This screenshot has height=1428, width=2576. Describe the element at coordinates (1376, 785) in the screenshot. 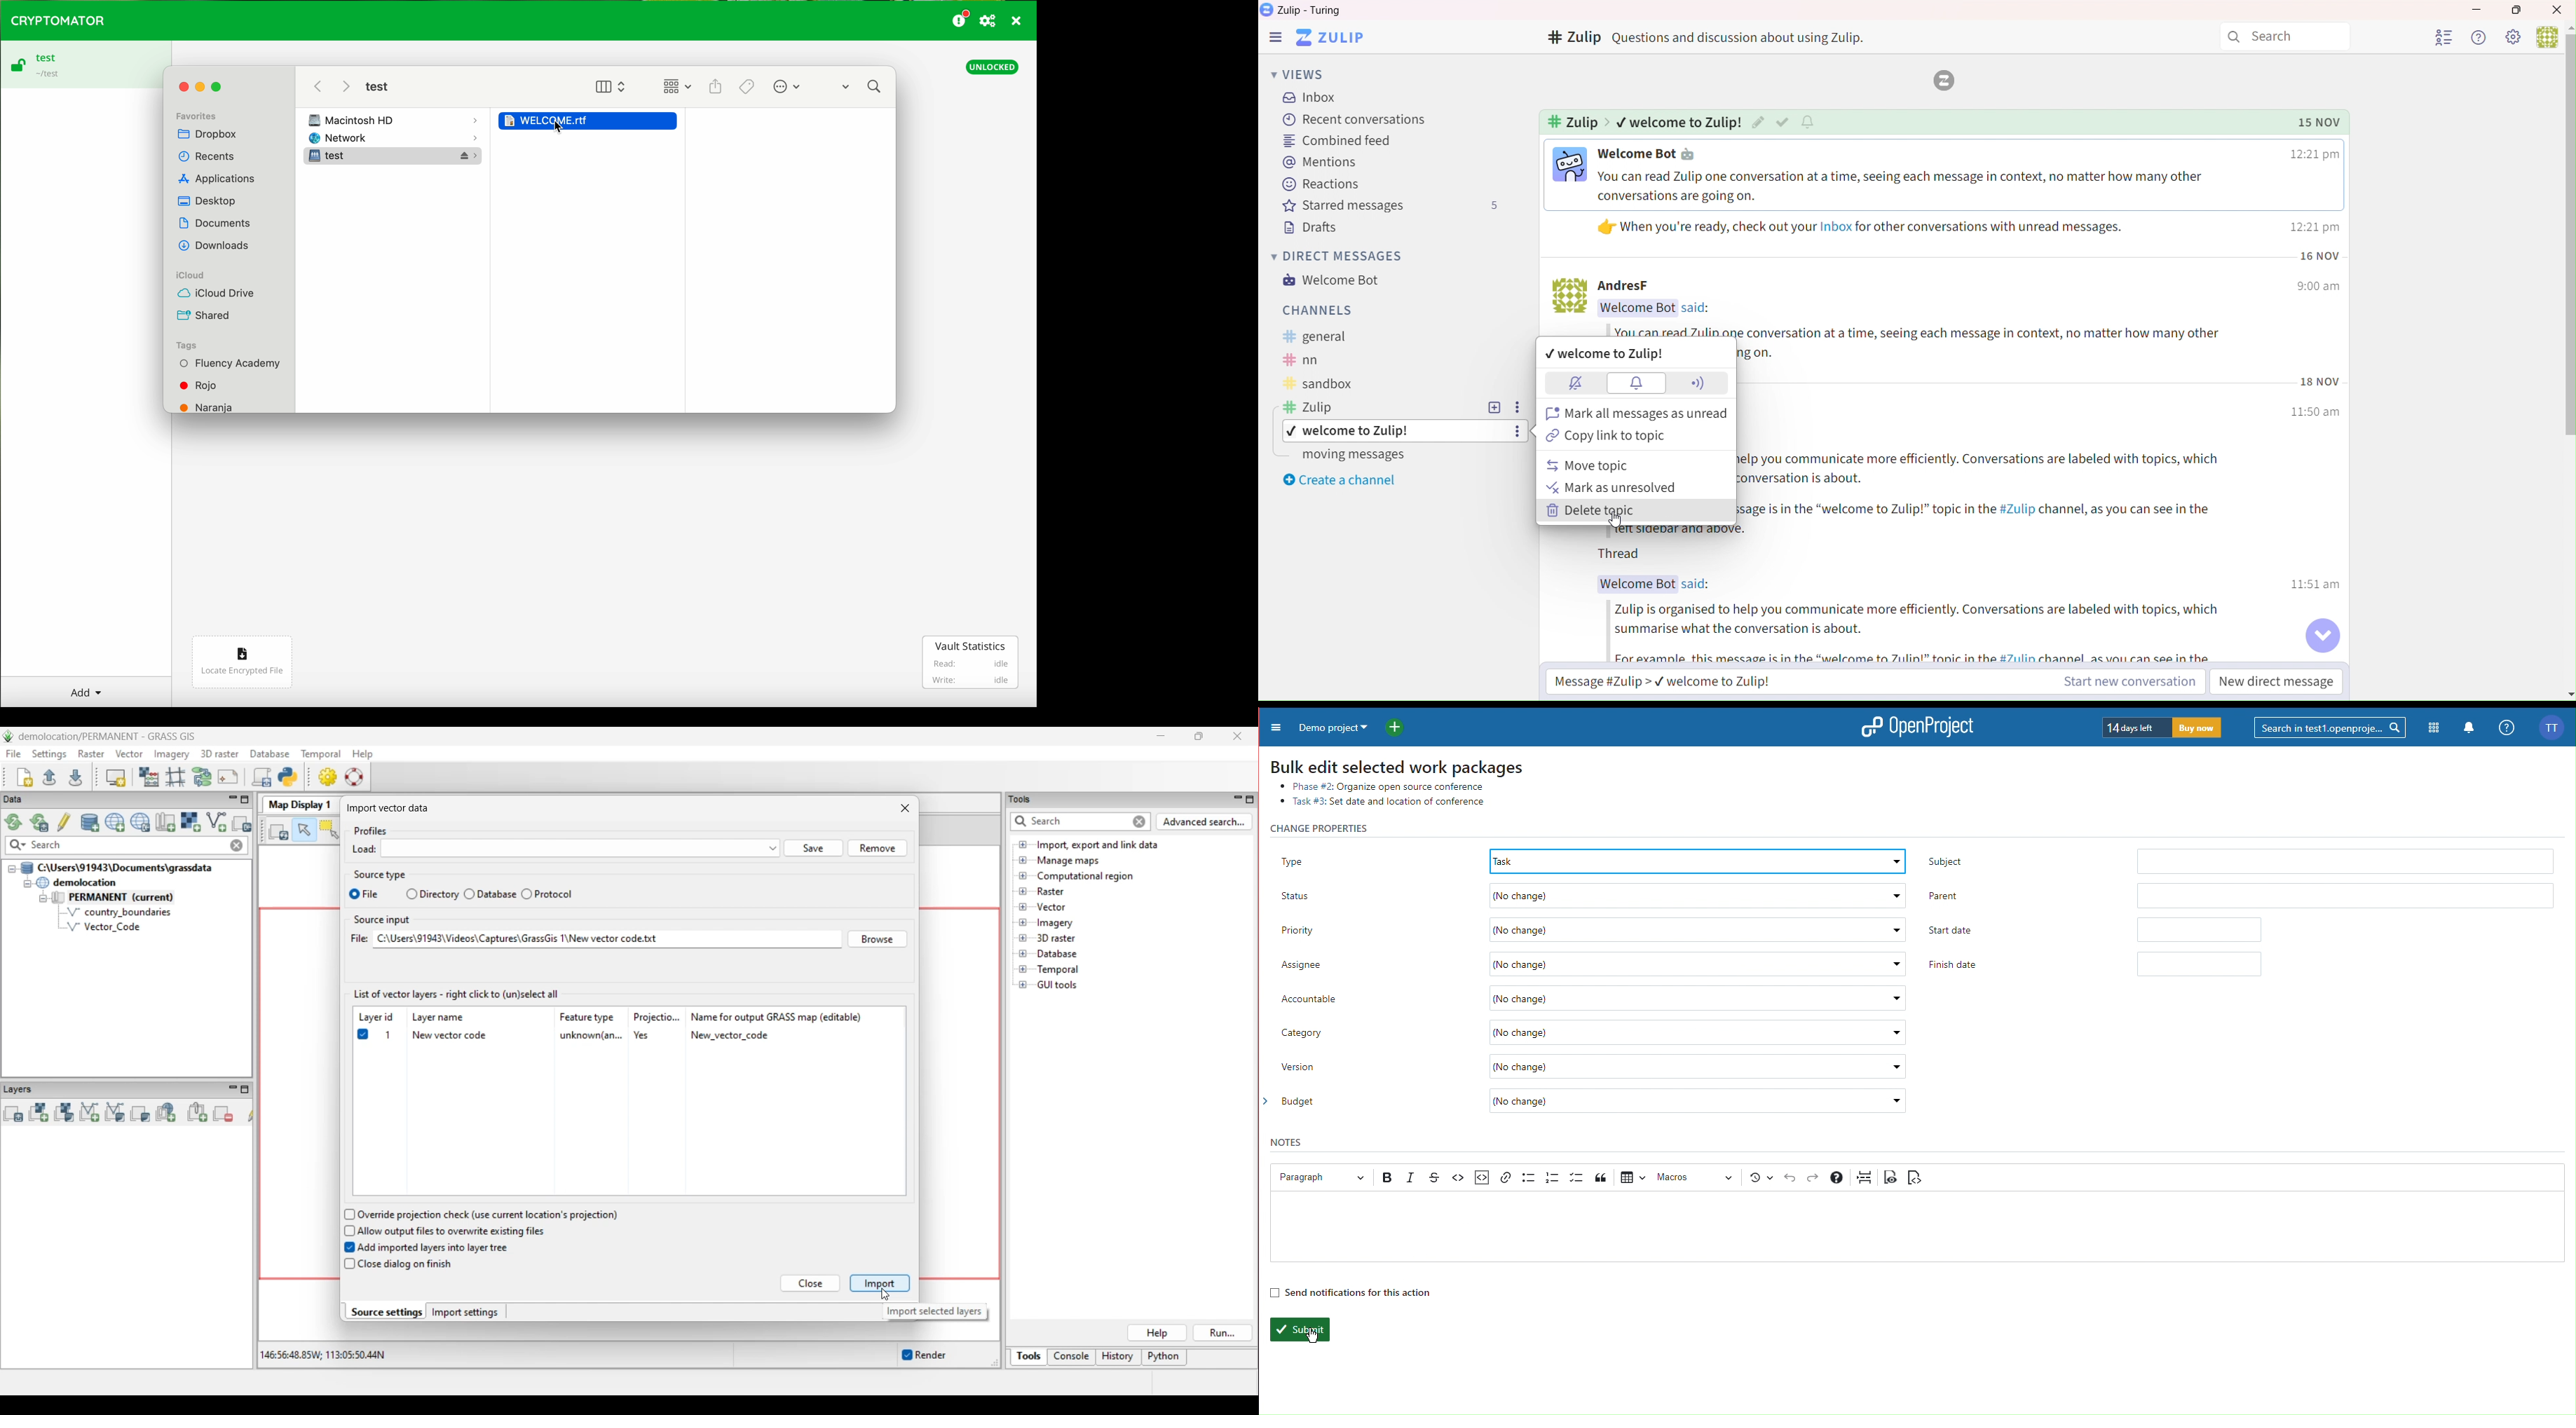

I see `Phase #2: Organize open source conference` at that location.